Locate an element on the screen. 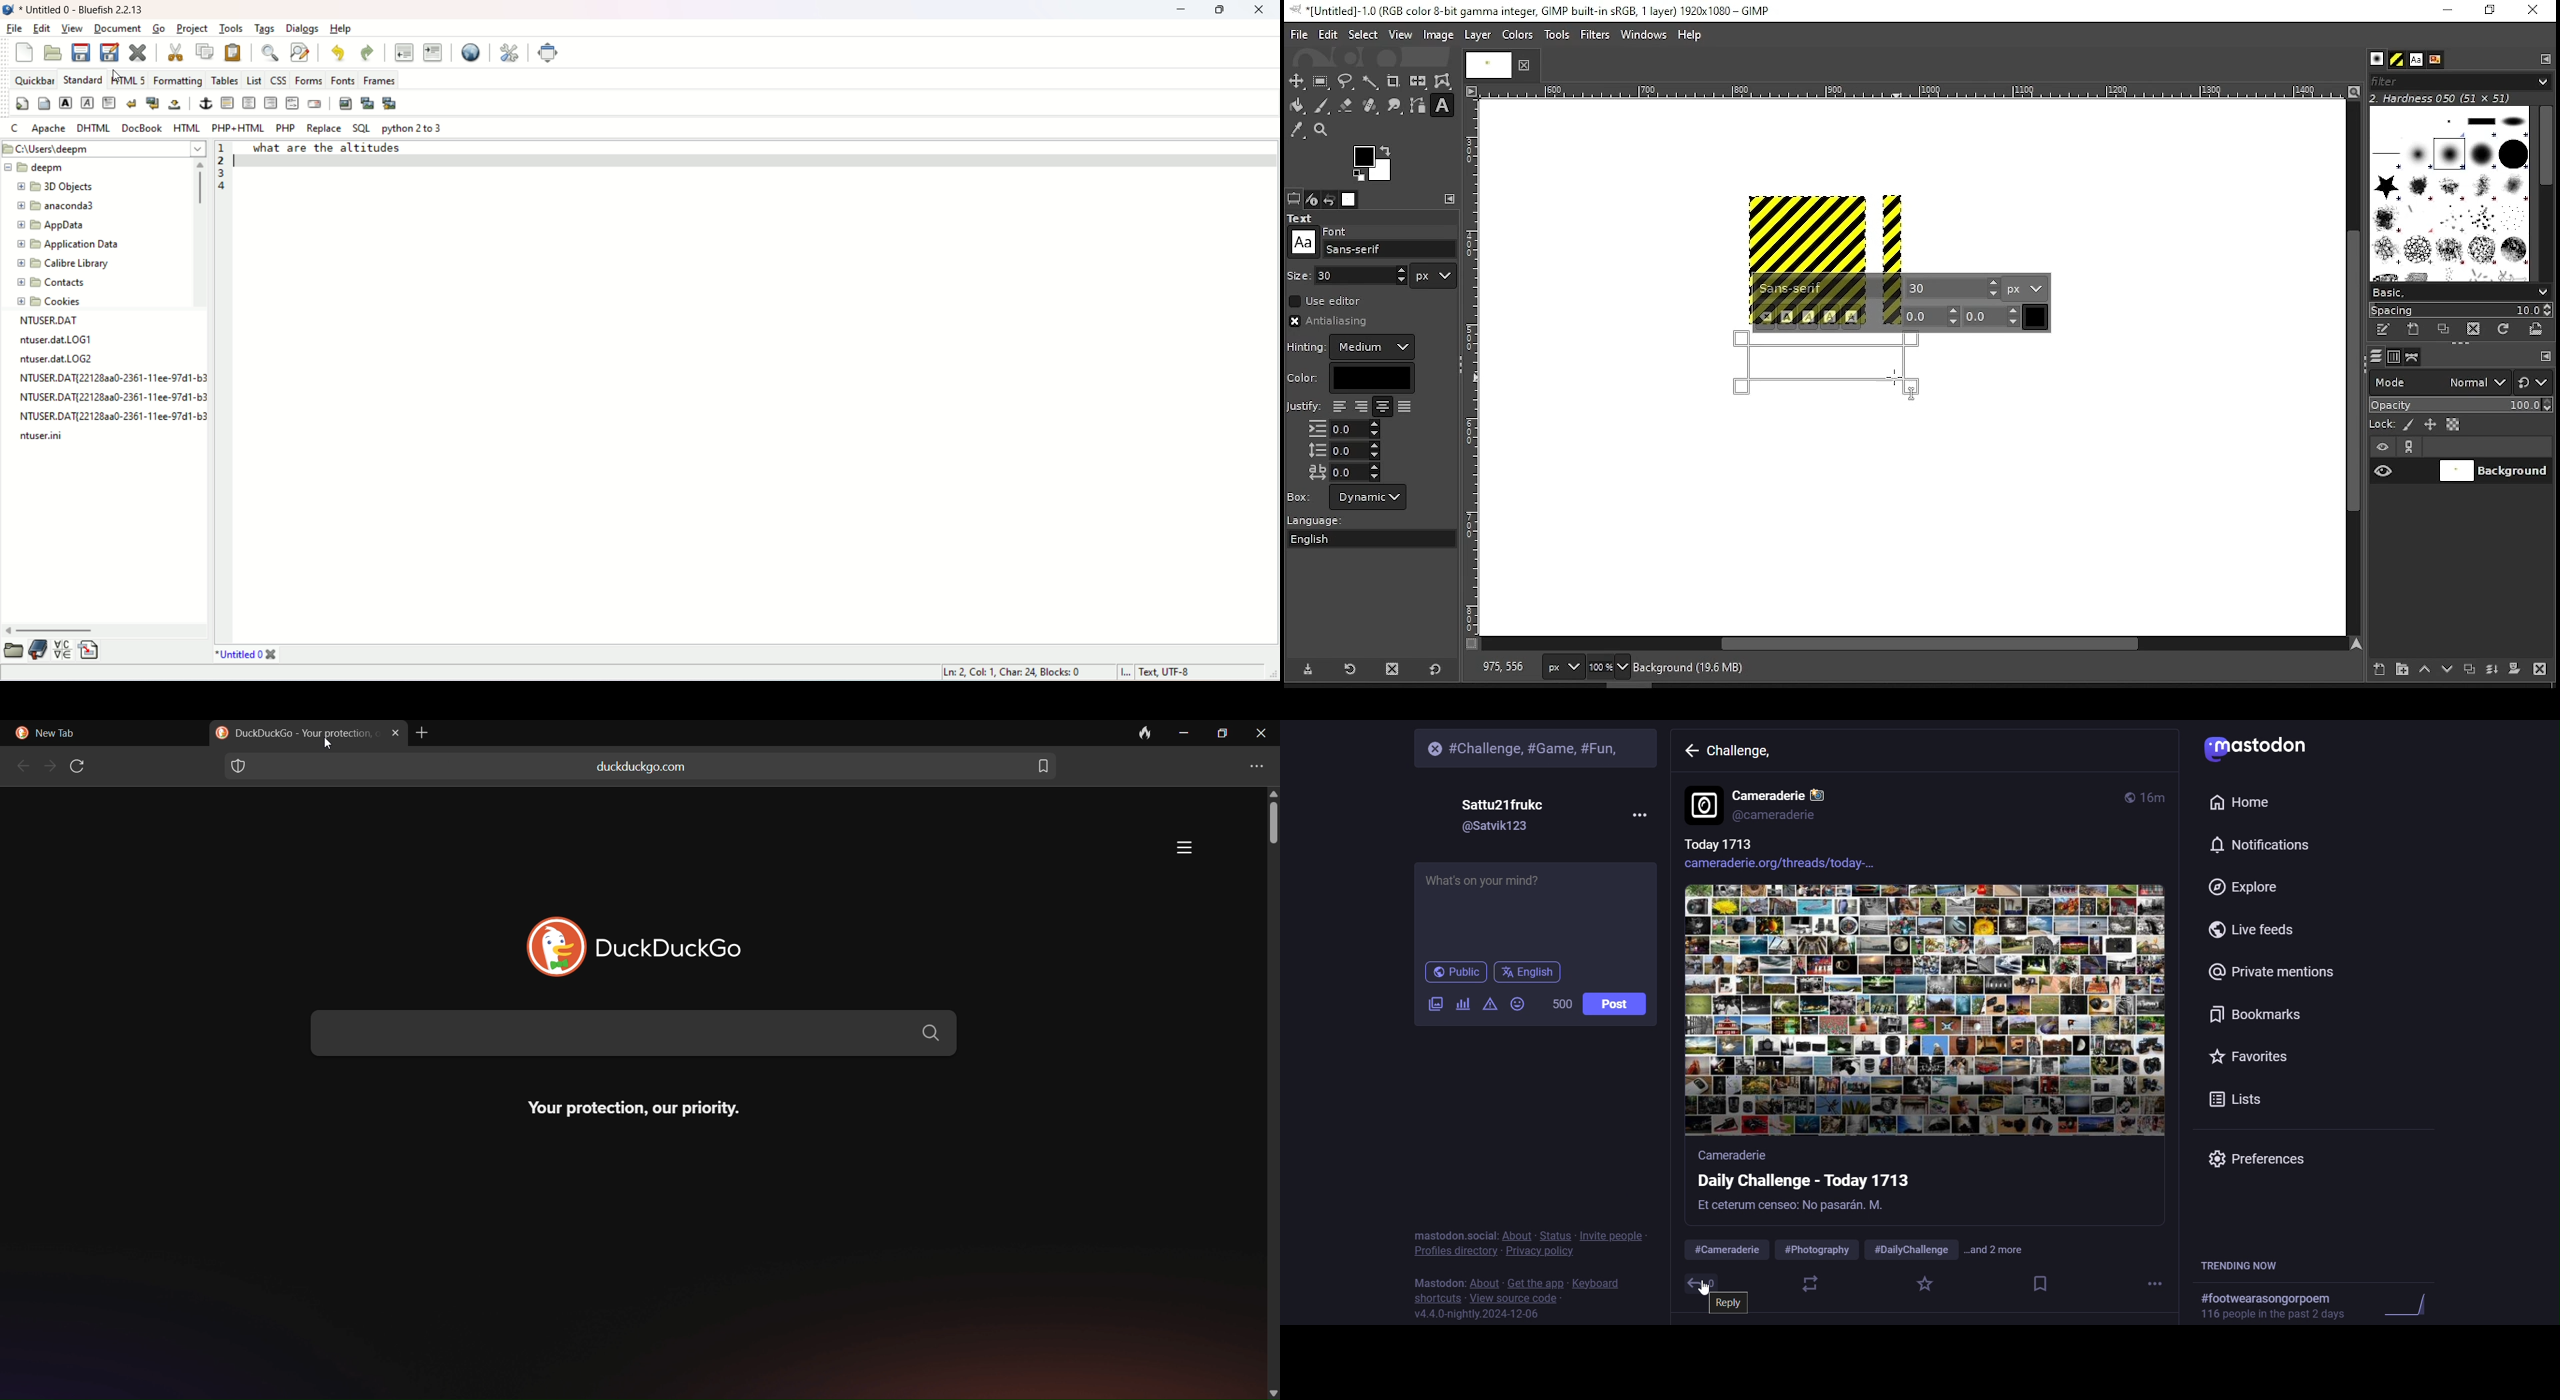  box  is located at coordinates (1368, 497).